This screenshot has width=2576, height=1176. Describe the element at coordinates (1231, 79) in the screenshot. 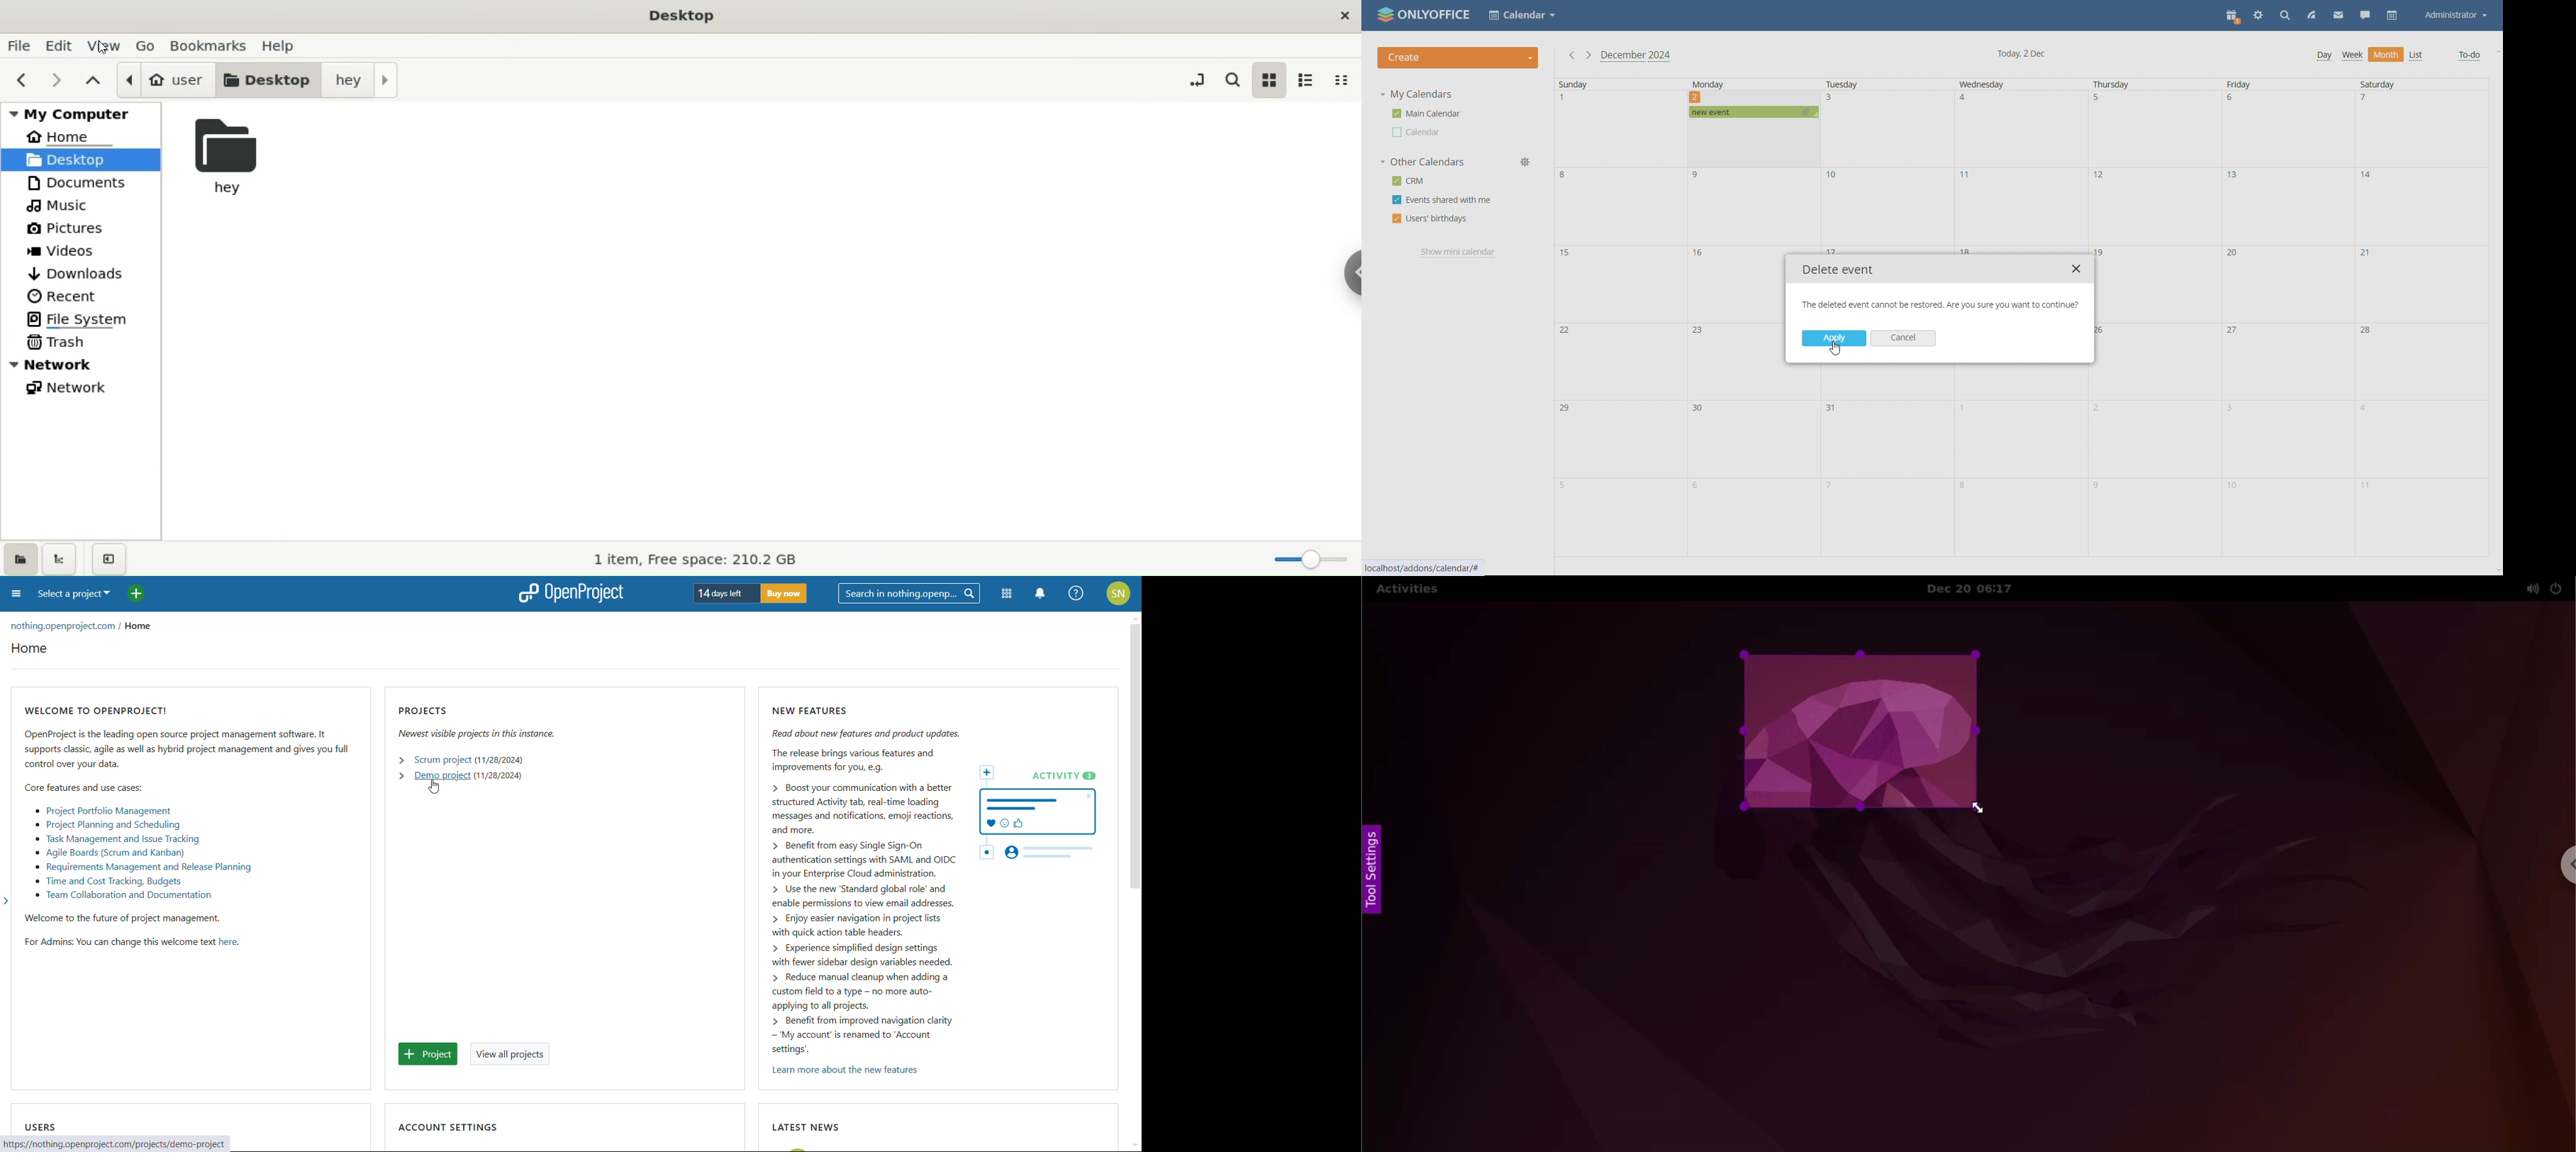

I see `search` at that location.